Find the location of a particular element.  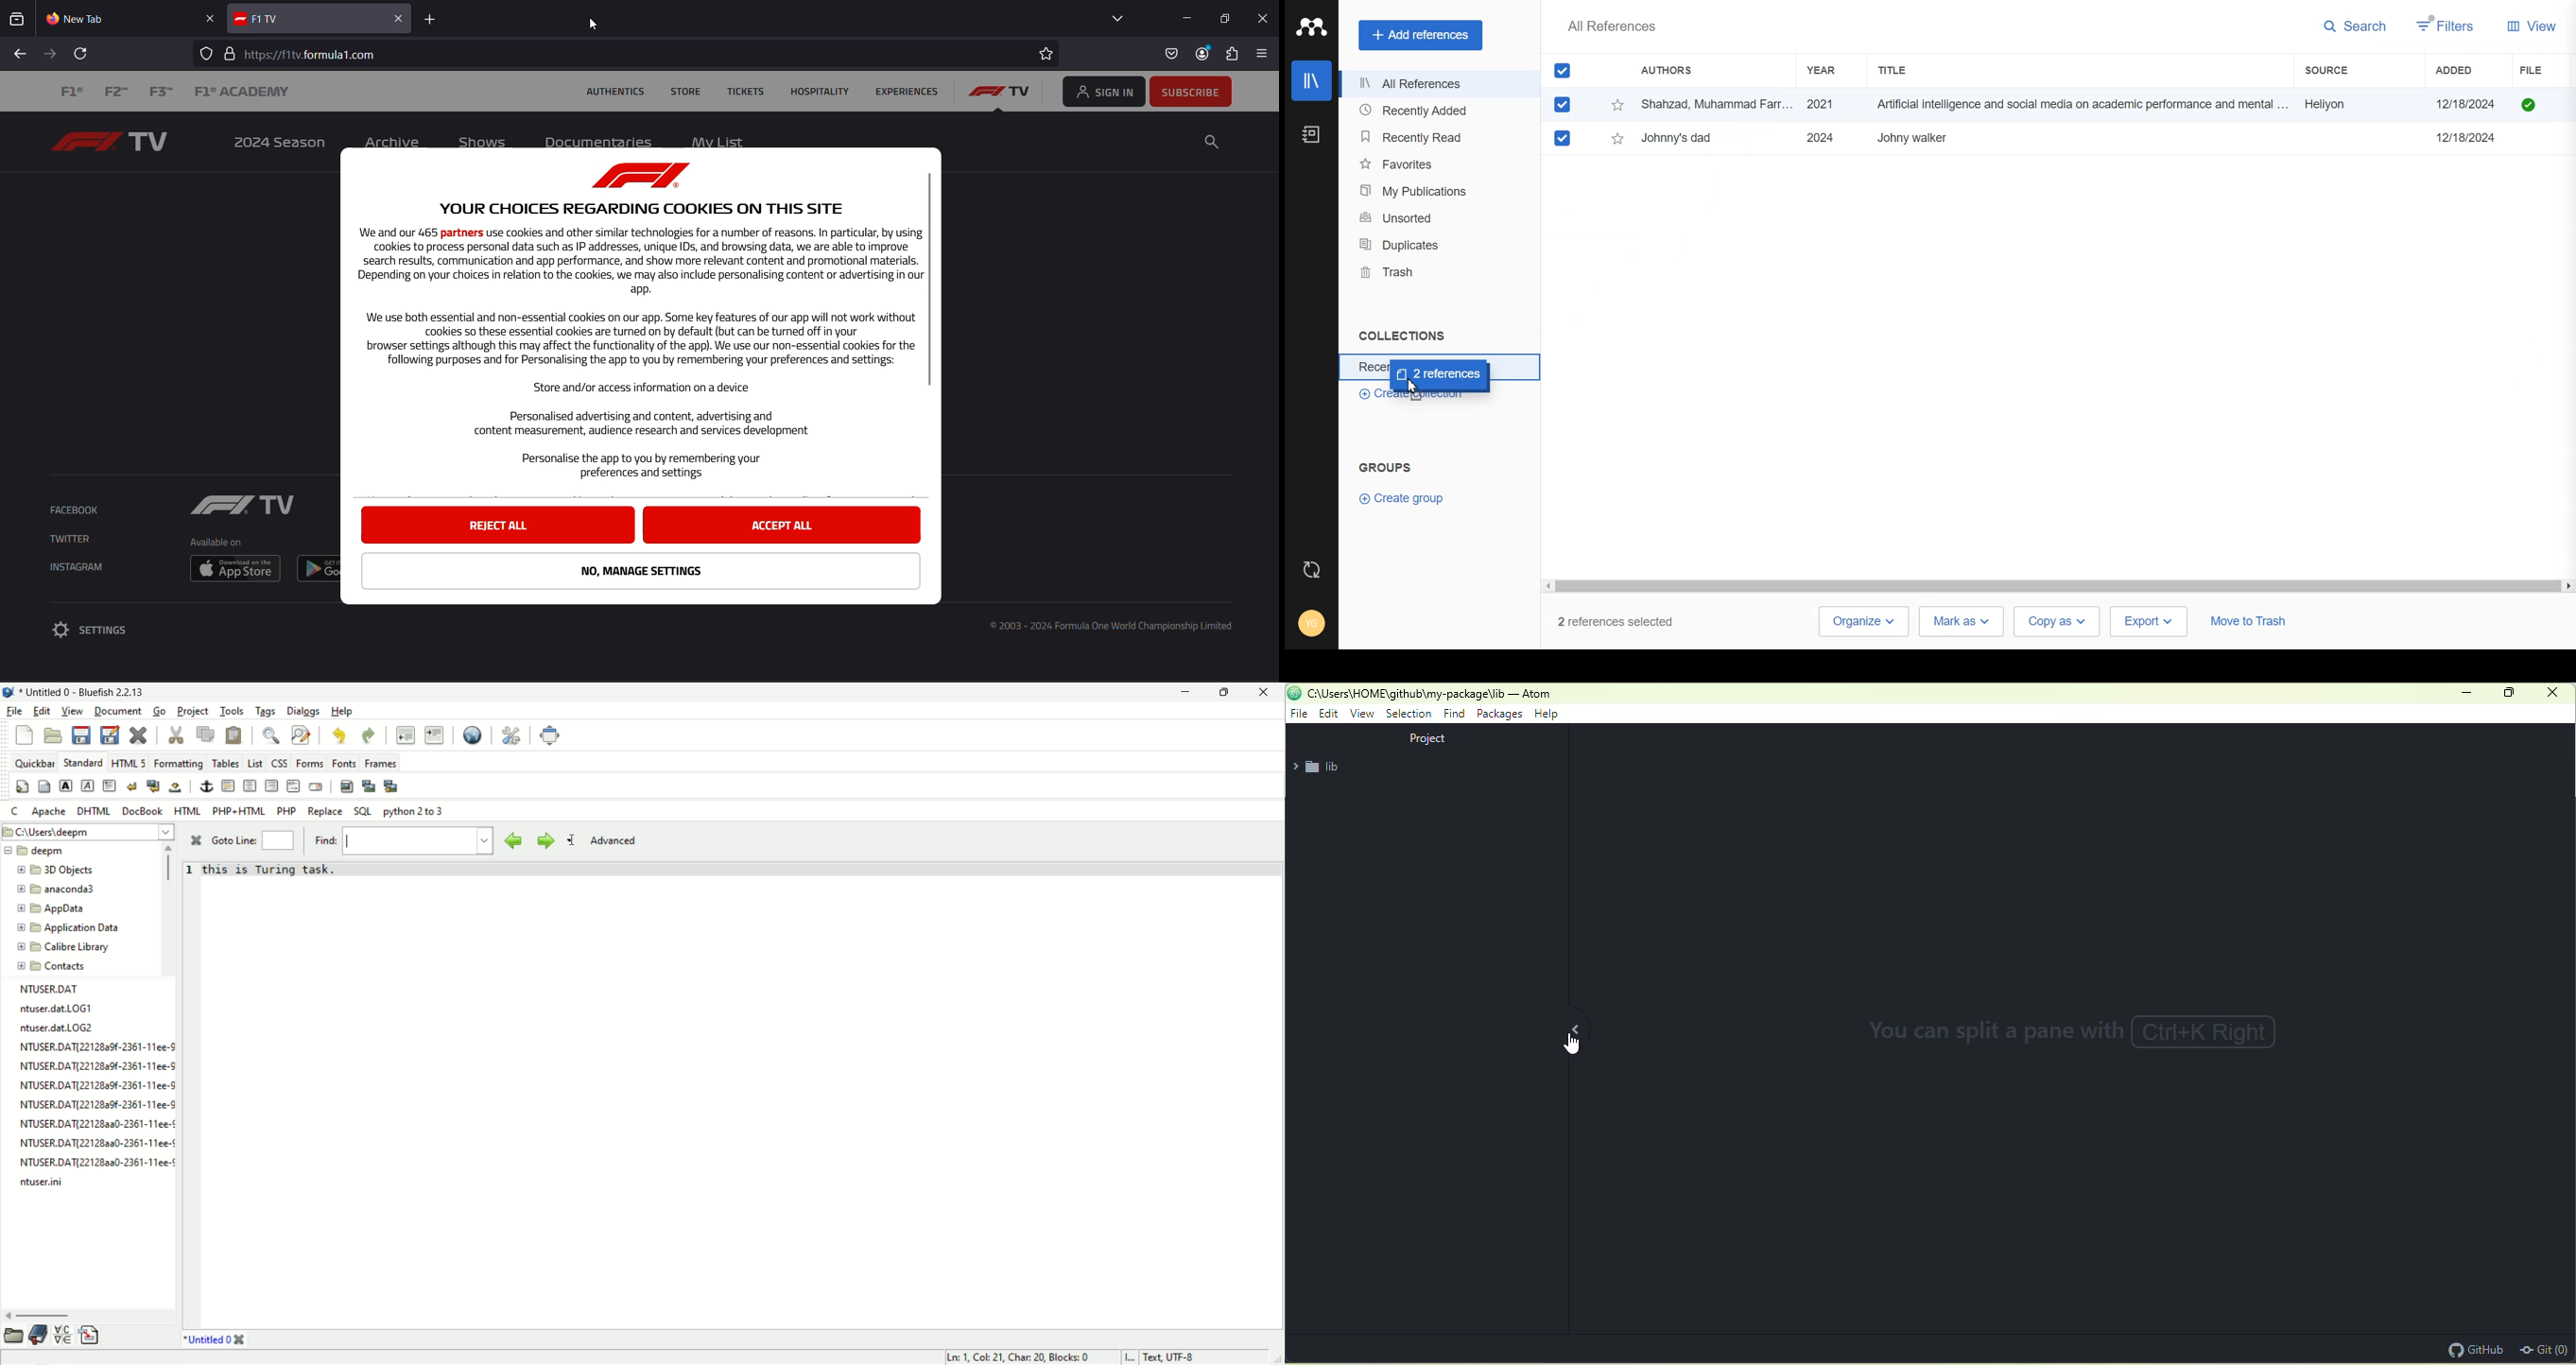

cursor is located at coordinates (349, 840).